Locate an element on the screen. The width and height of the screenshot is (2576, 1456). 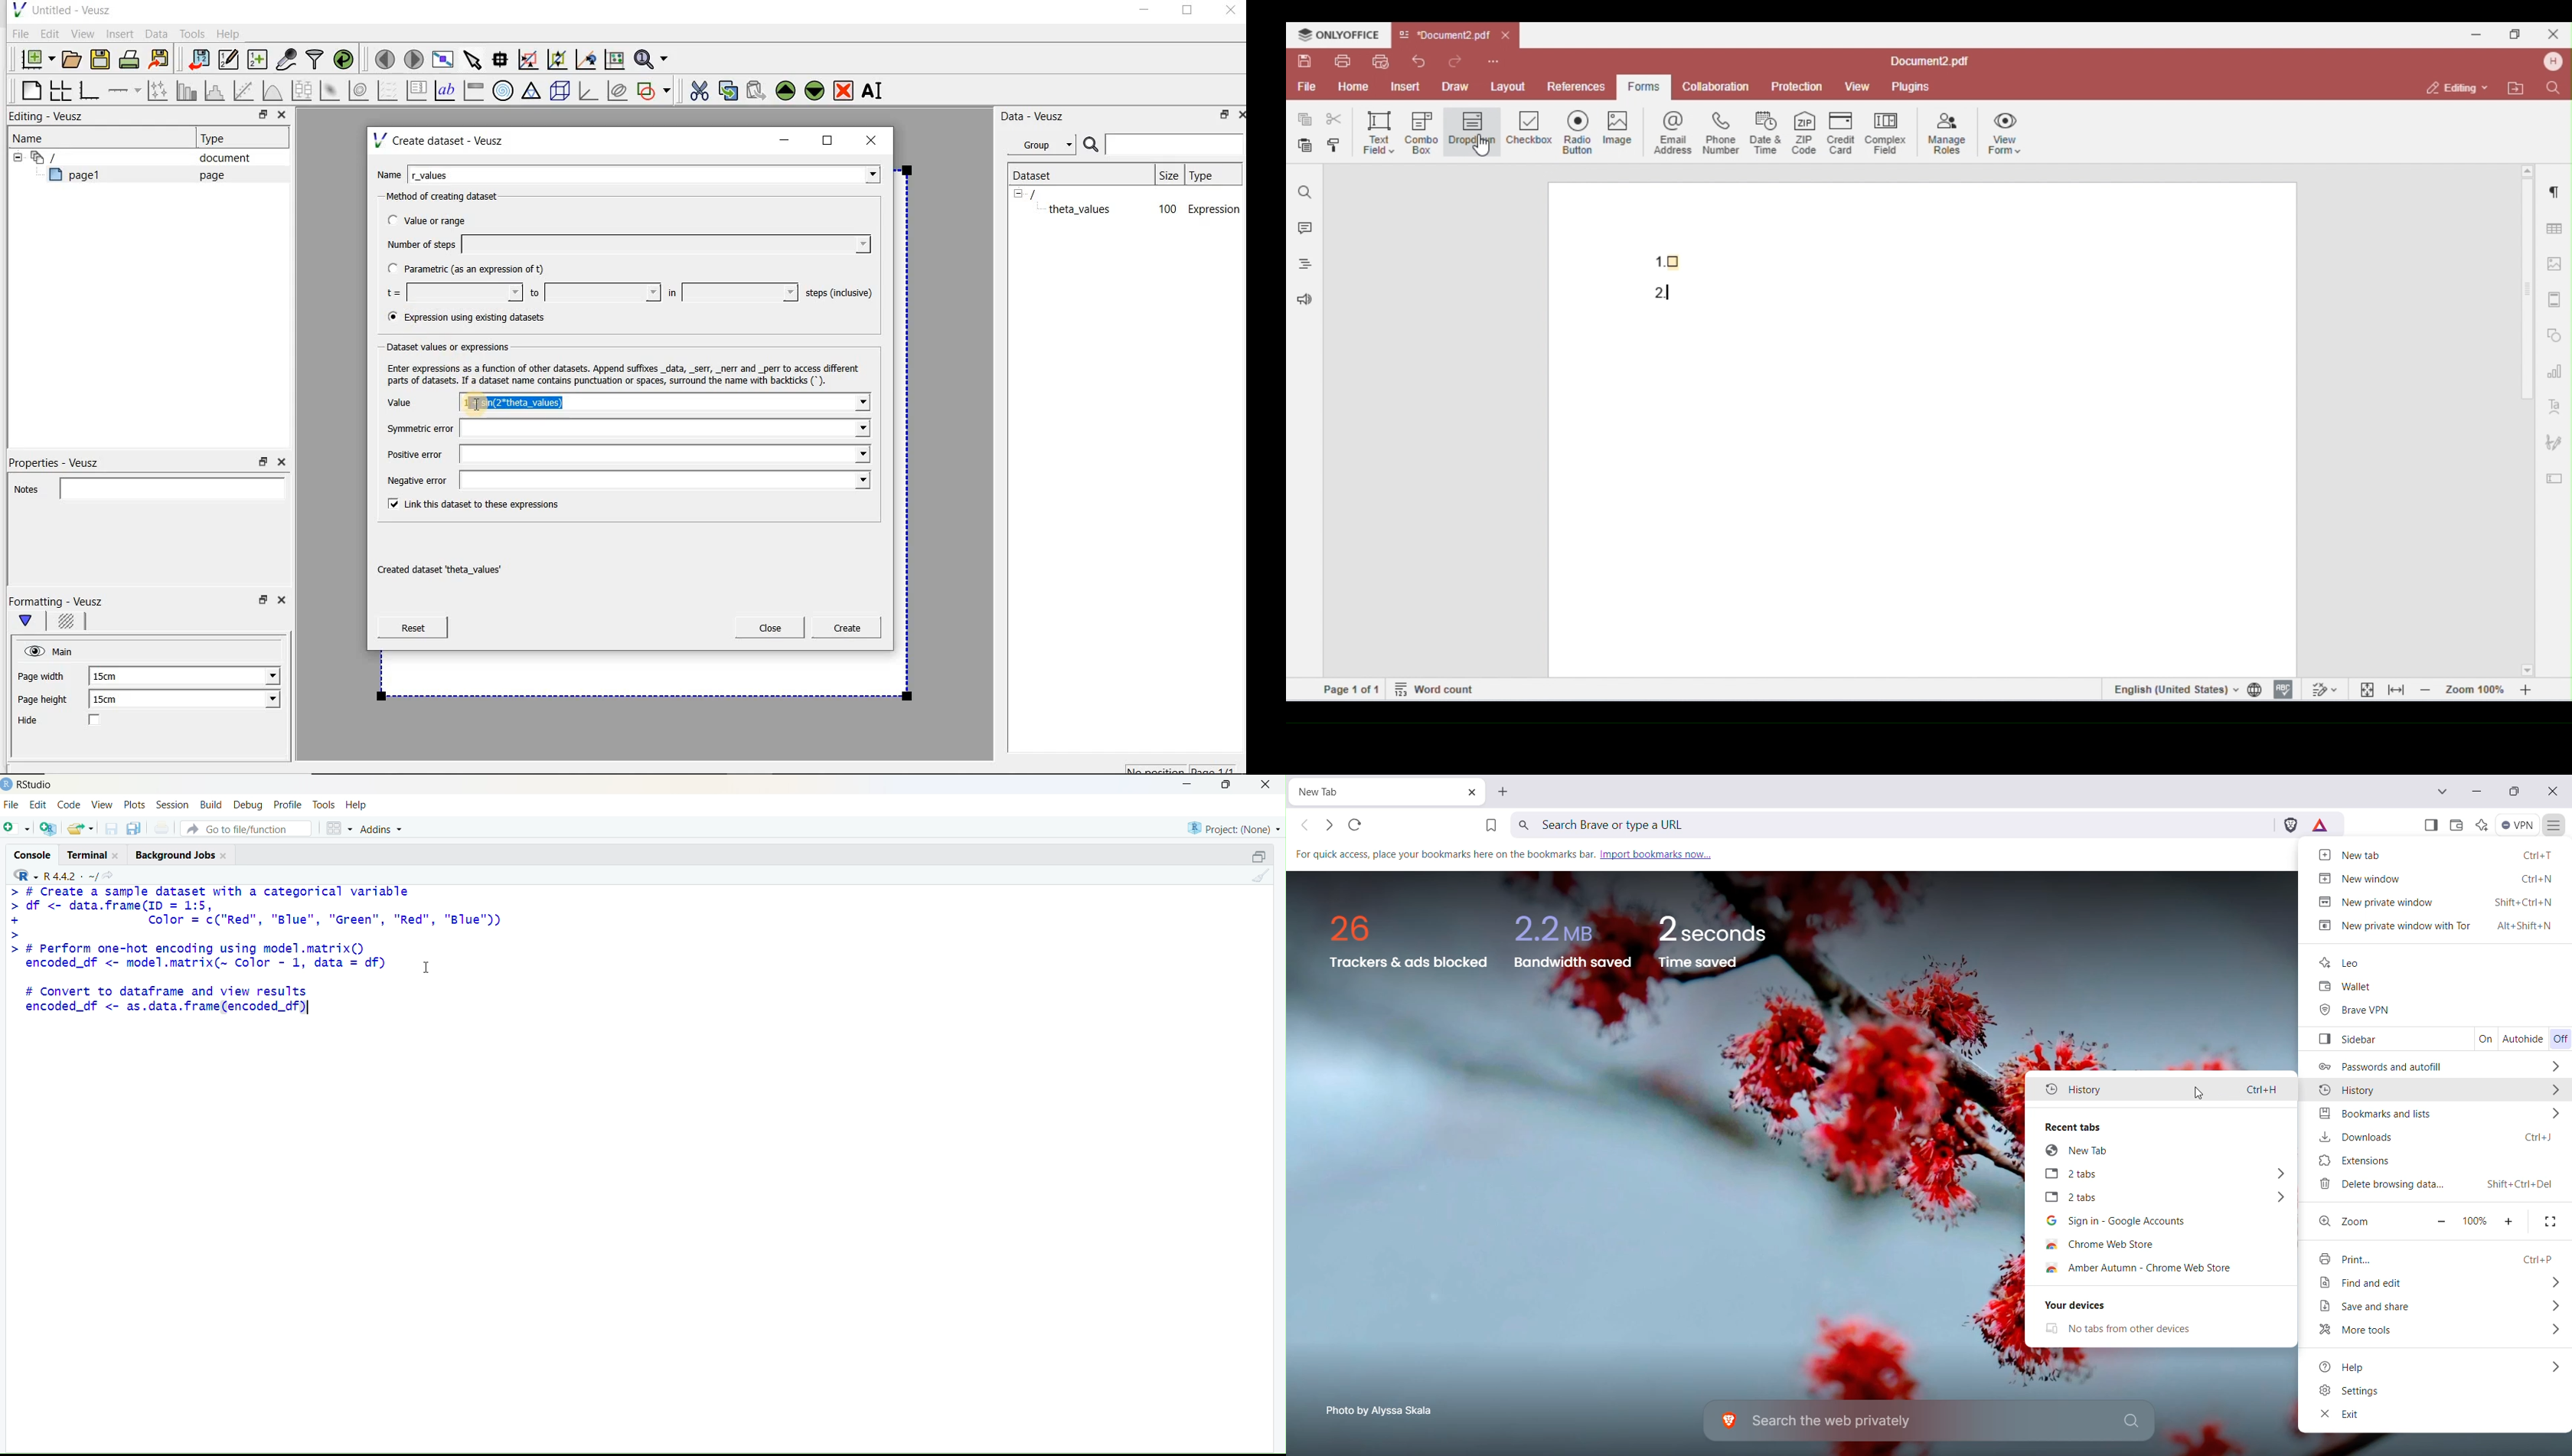
Close is located at coordinates (2554, 793).